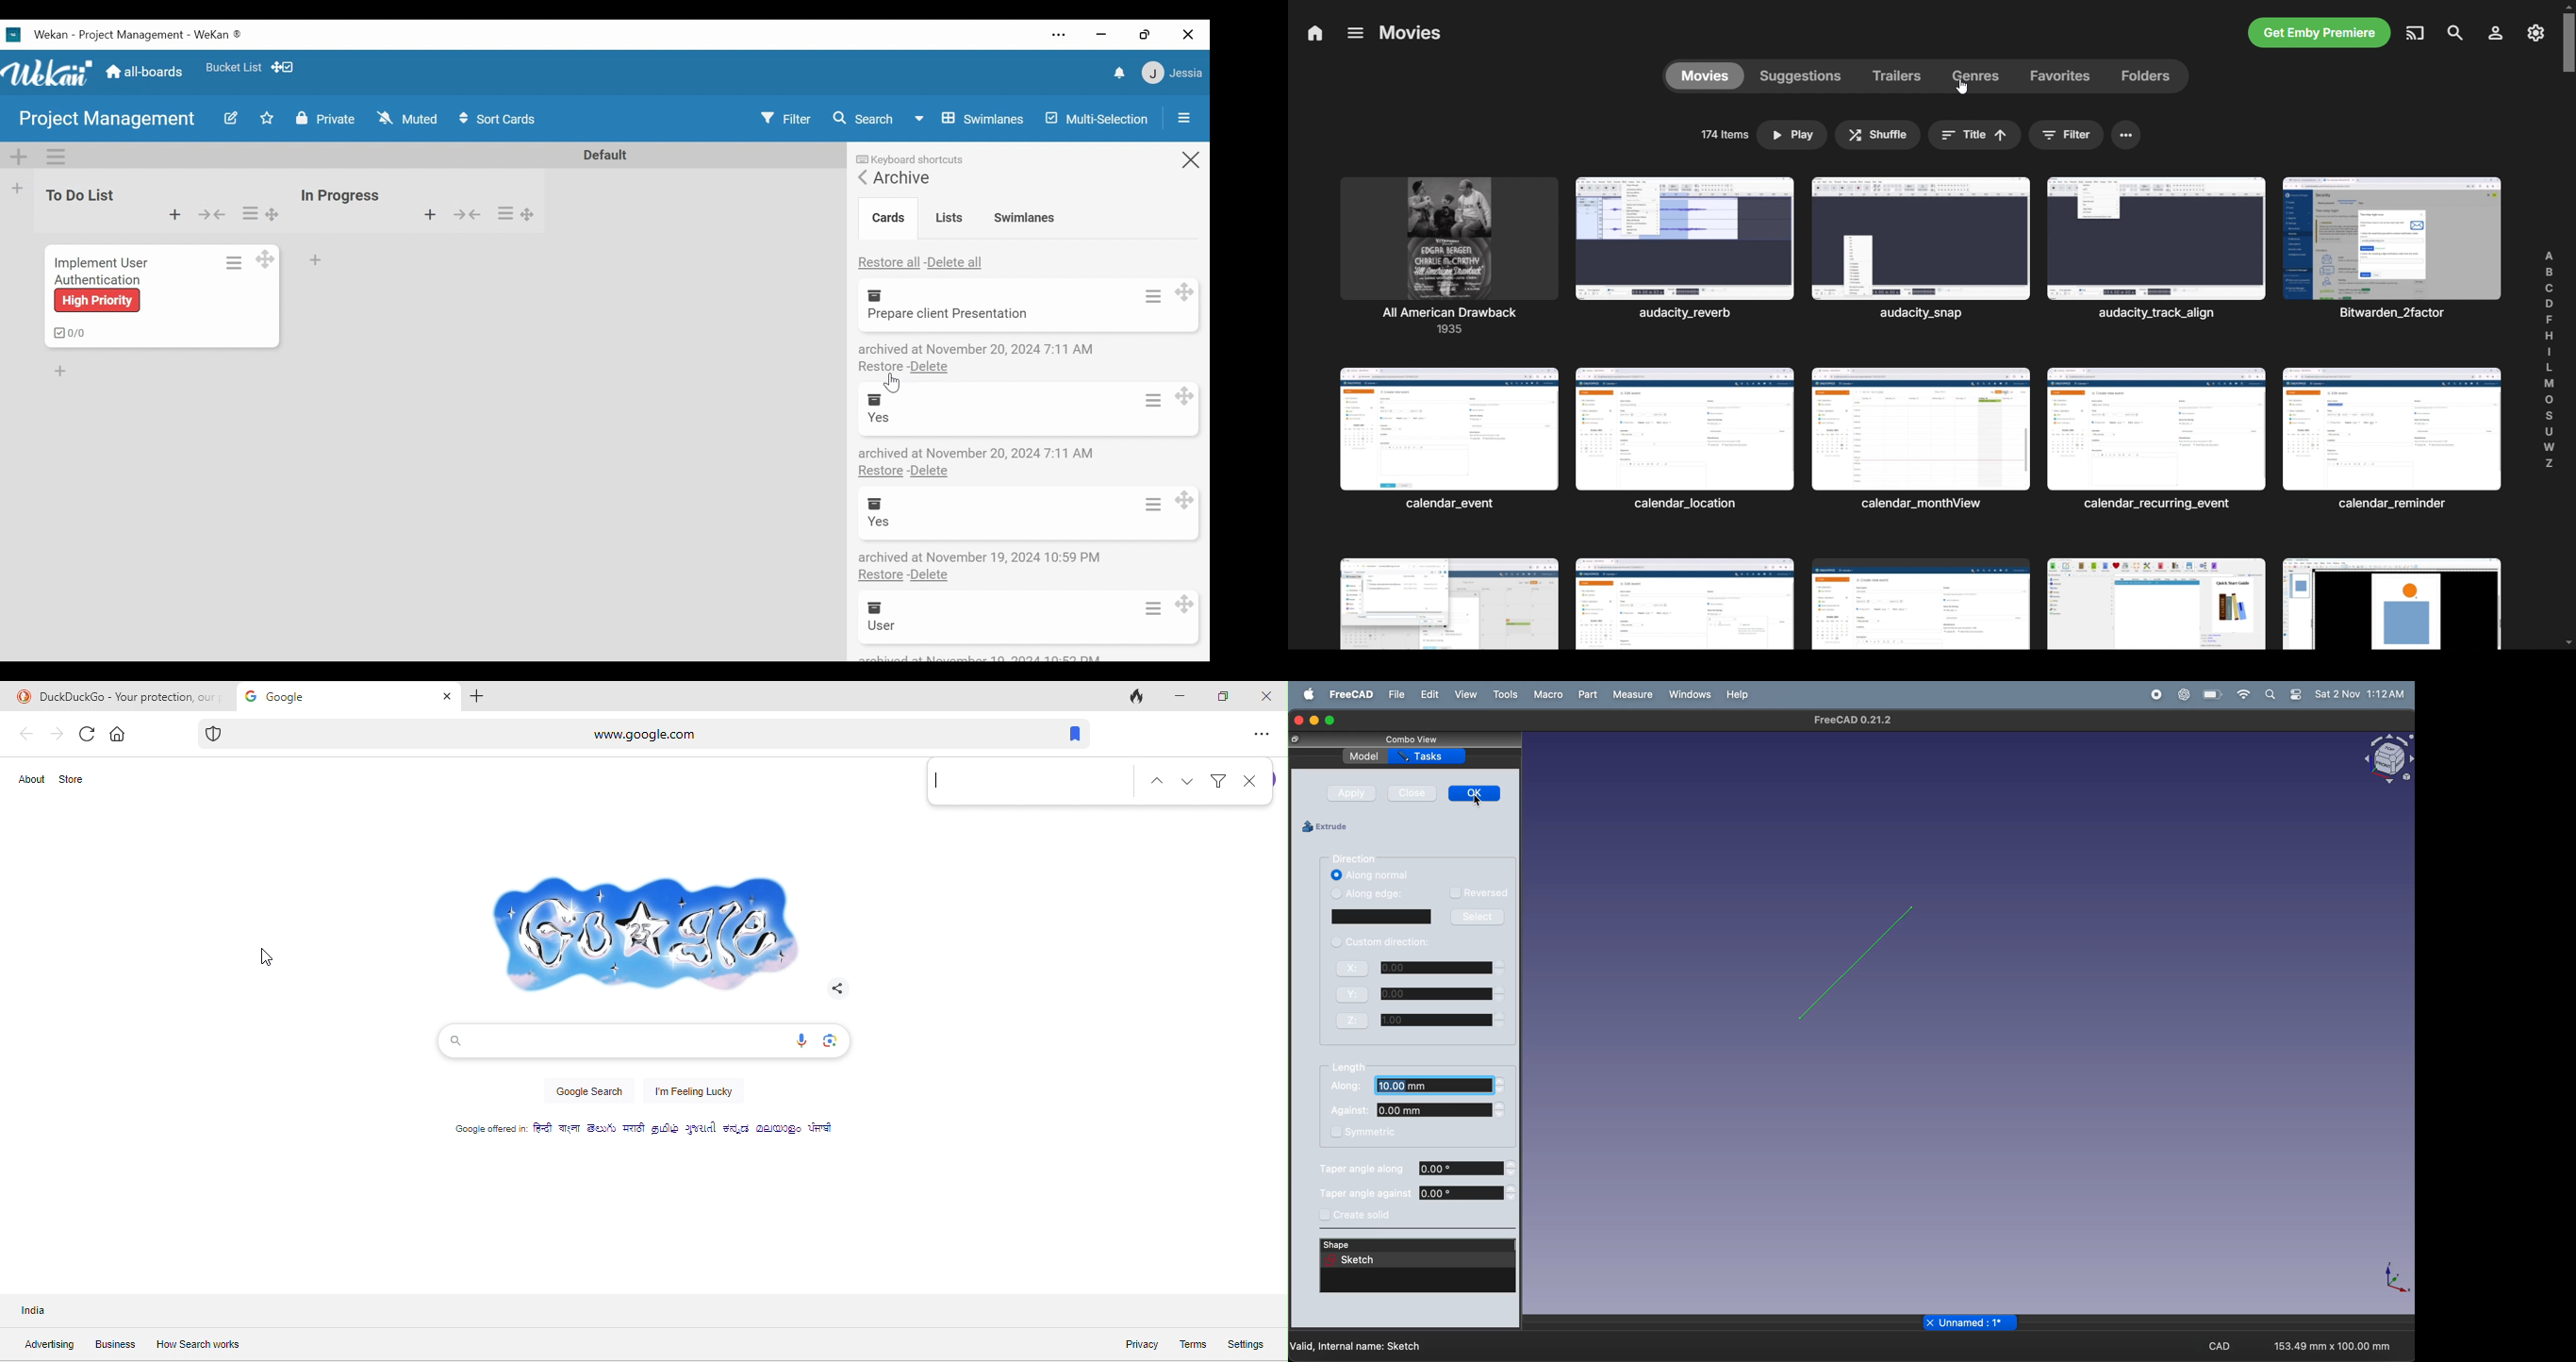 This screenshot has height=1372, width=2576. What do you see at coordinates (1310, 739) in the screenshot?
I see `resize` at bounding box center [1310, 739].